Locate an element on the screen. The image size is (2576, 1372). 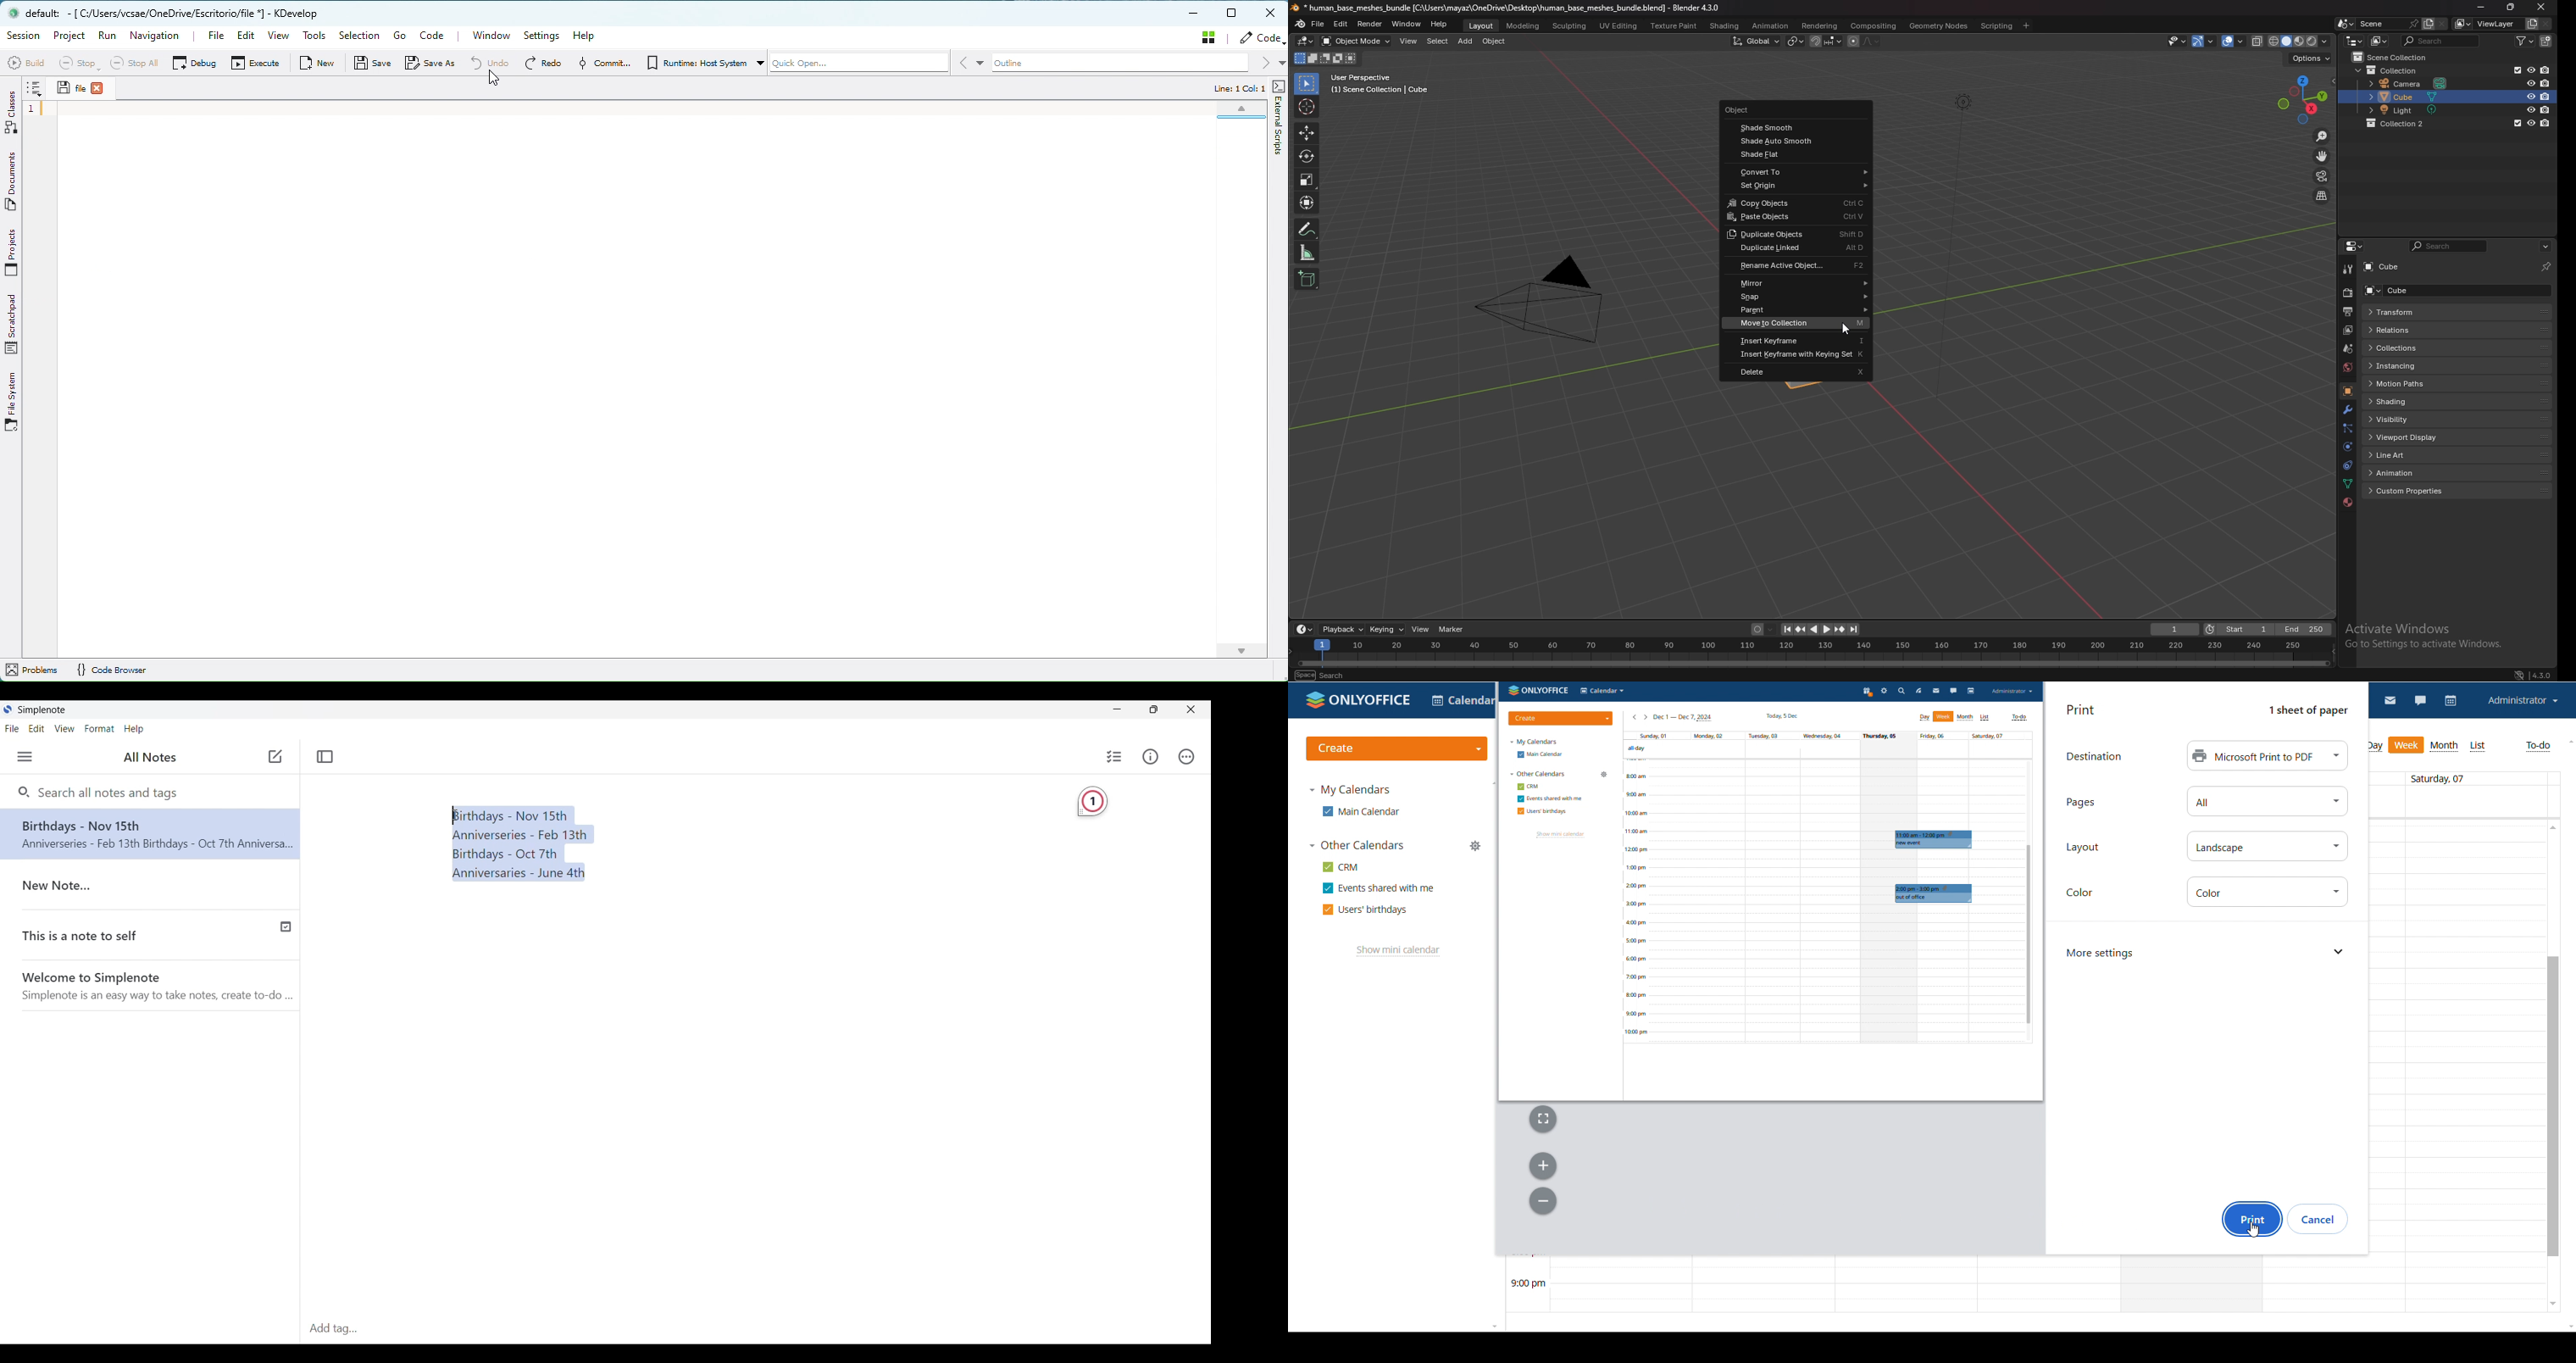
File menu is located at coordinates (12, 728).